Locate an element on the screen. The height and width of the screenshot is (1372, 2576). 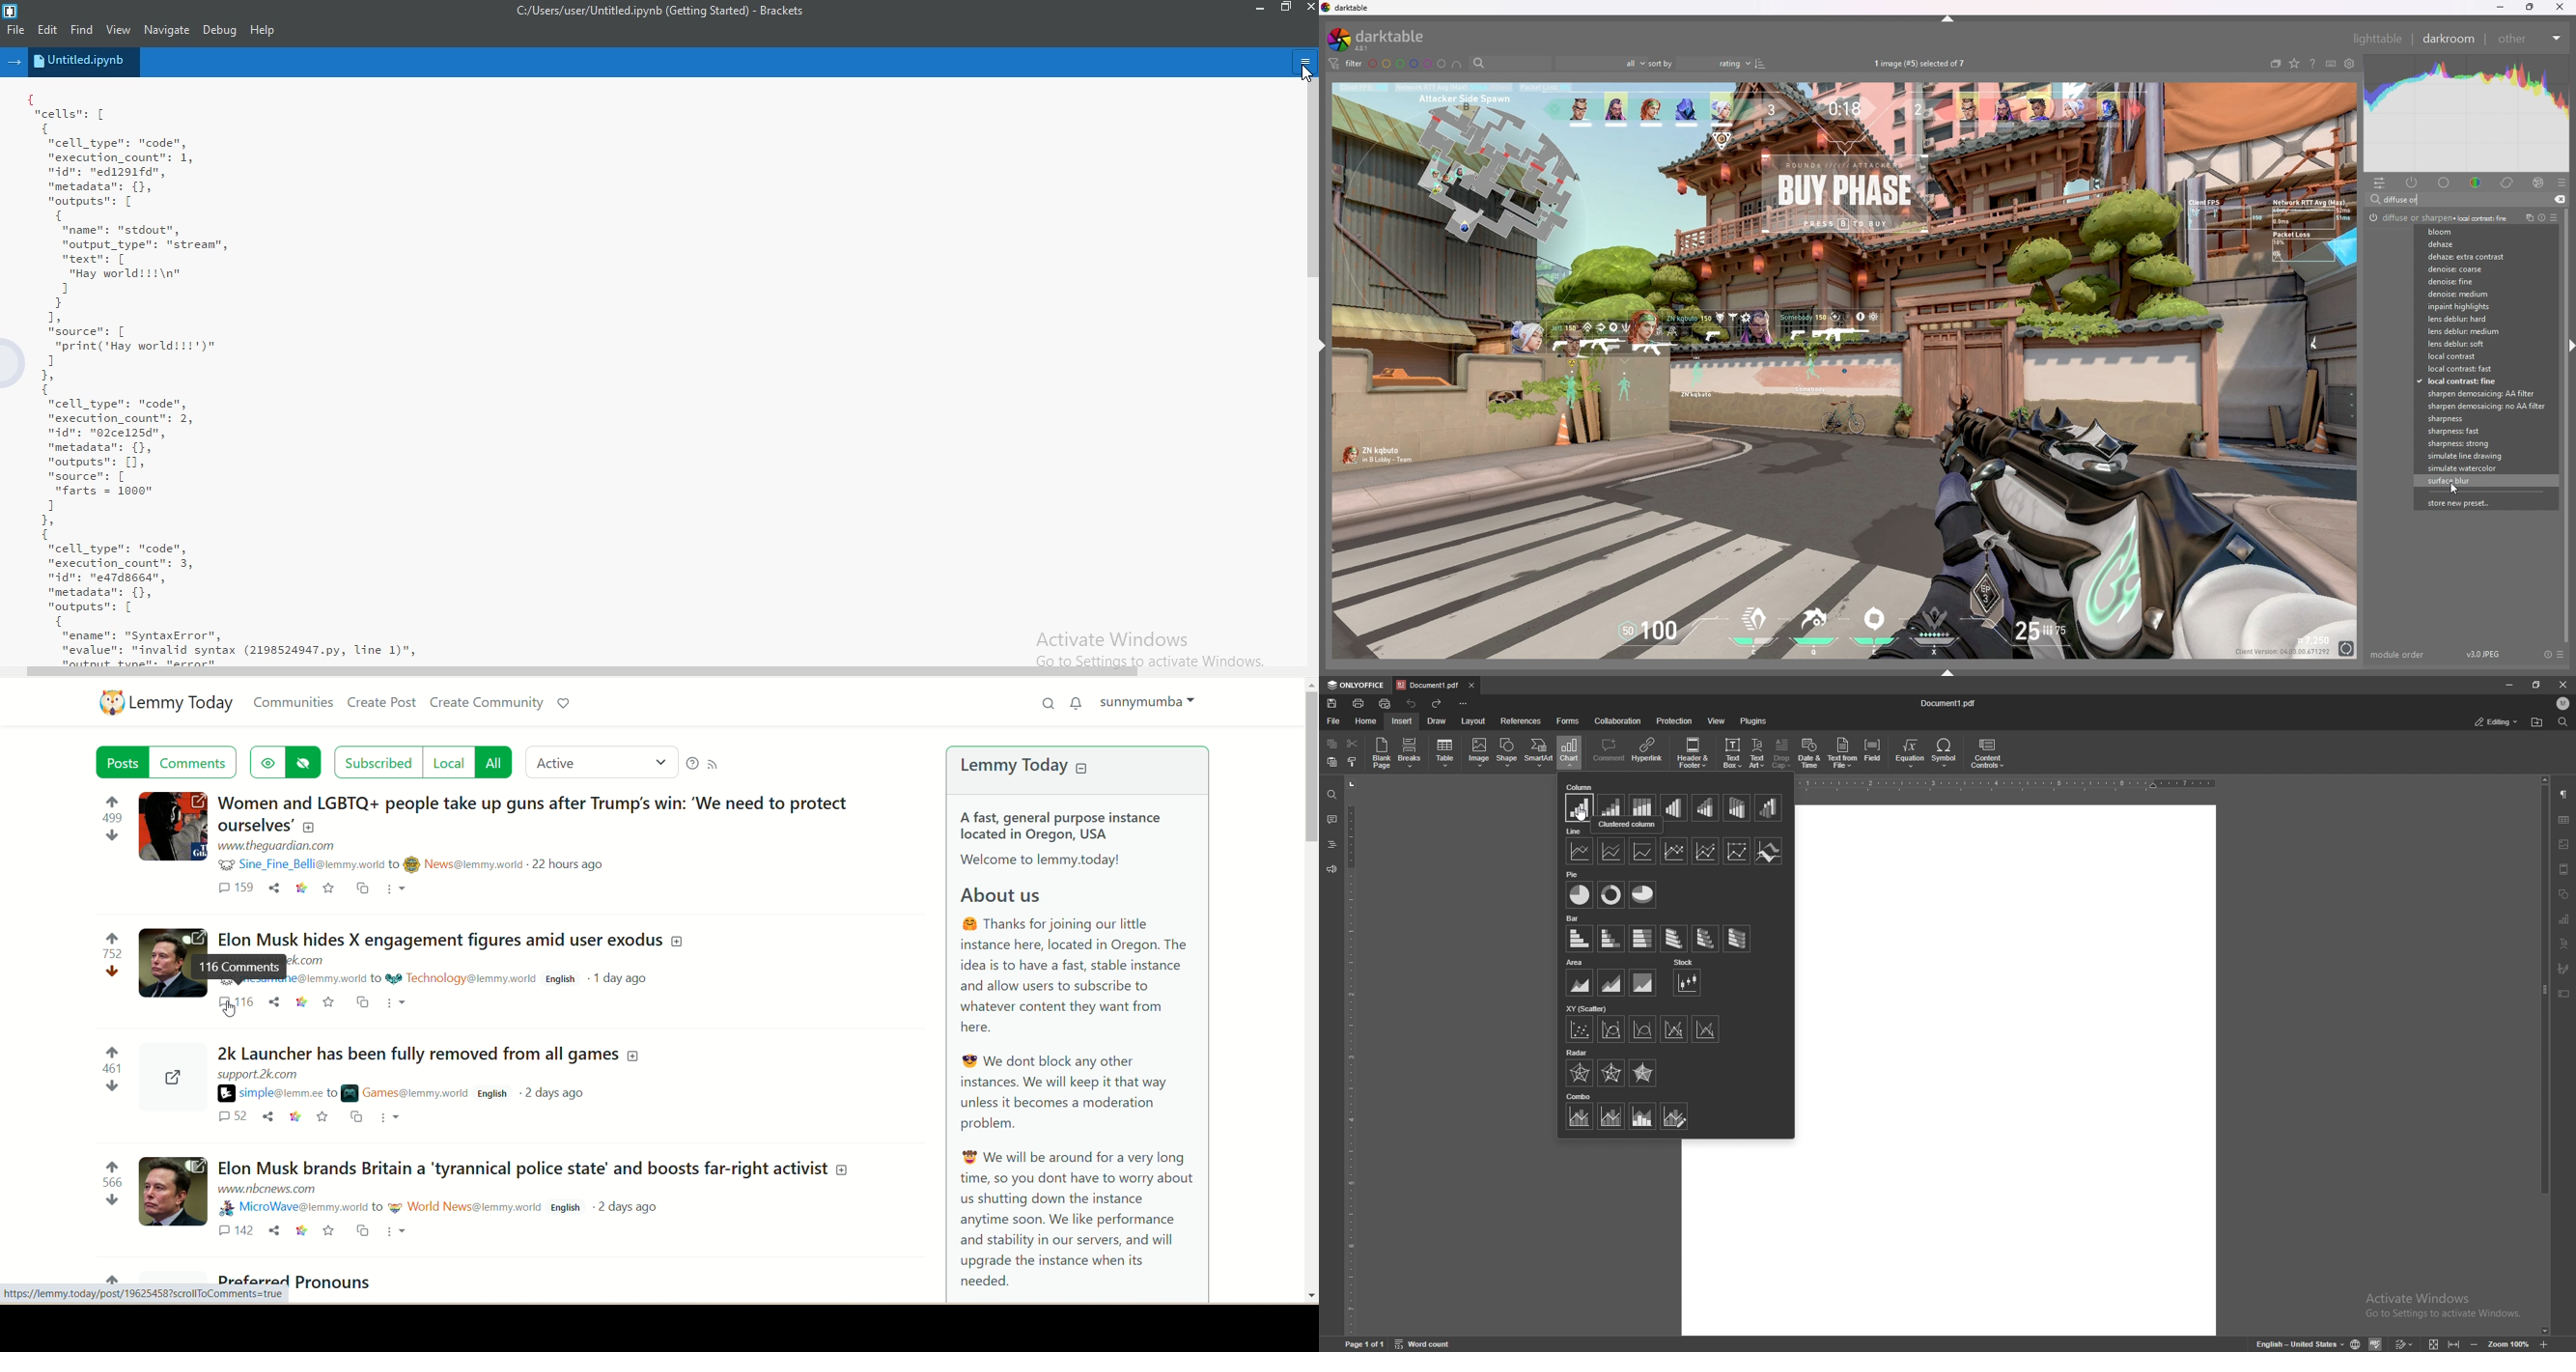
radar is located at coordinates (1580, 1073).